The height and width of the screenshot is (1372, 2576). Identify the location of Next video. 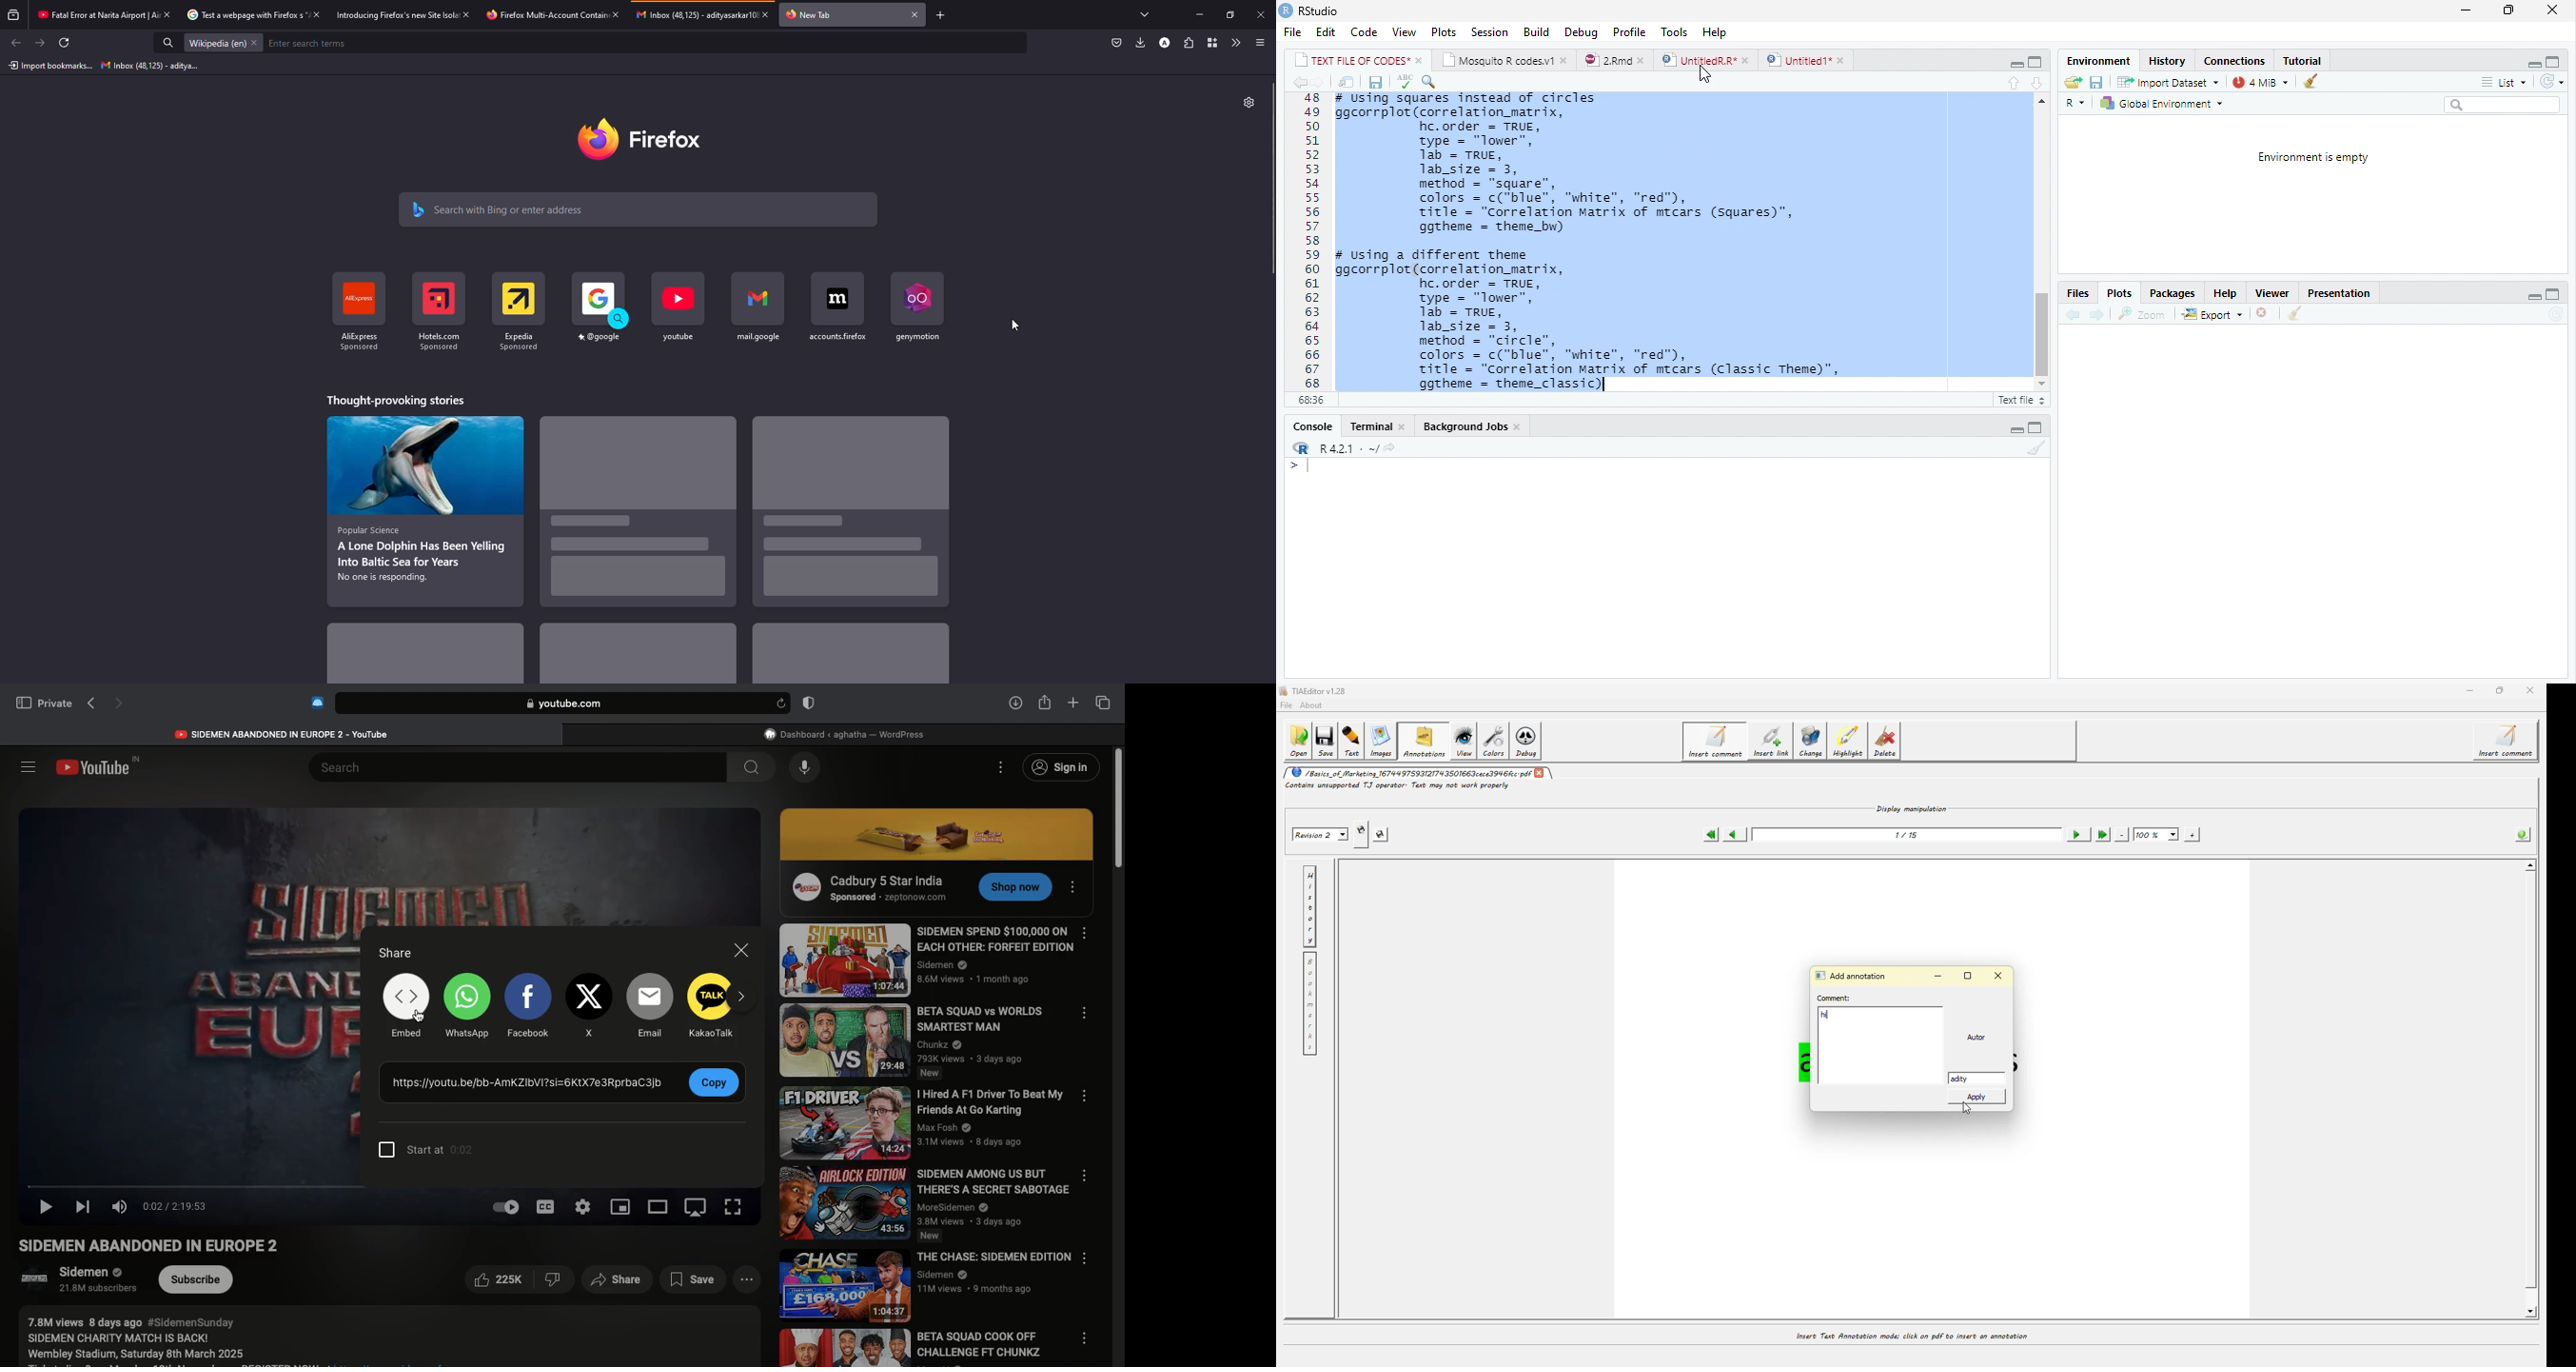
(85, 1207).